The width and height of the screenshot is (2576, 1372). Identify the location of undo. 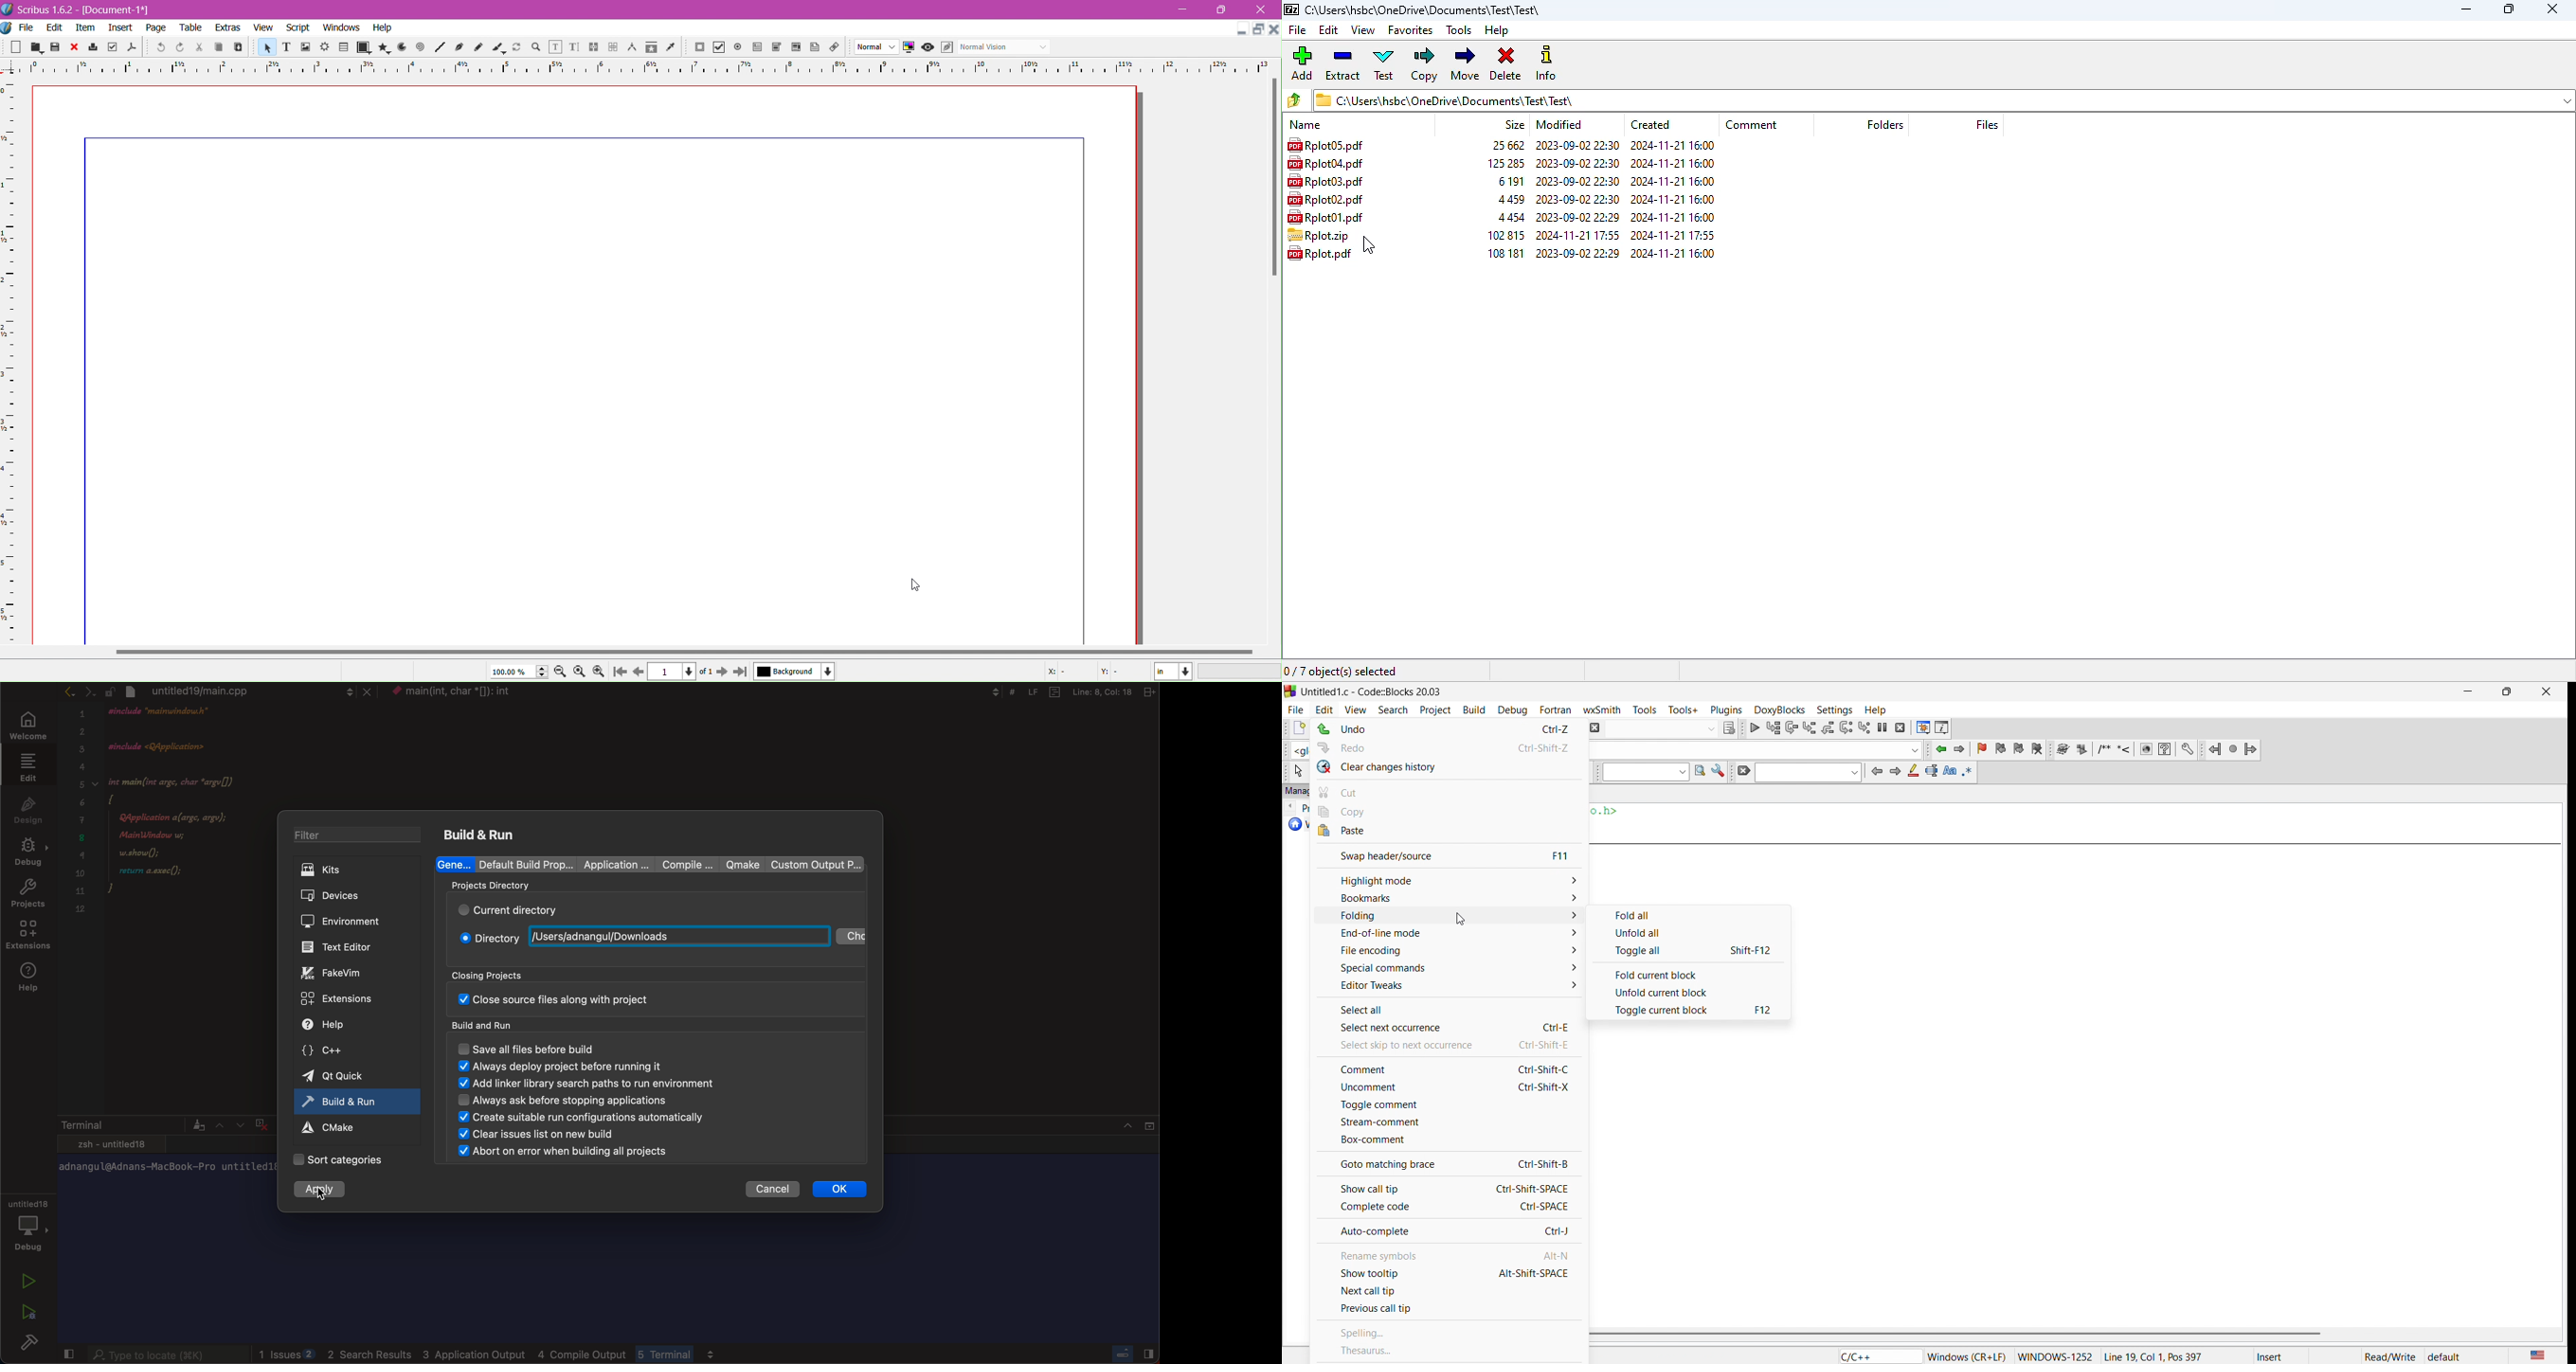
(159, 48).